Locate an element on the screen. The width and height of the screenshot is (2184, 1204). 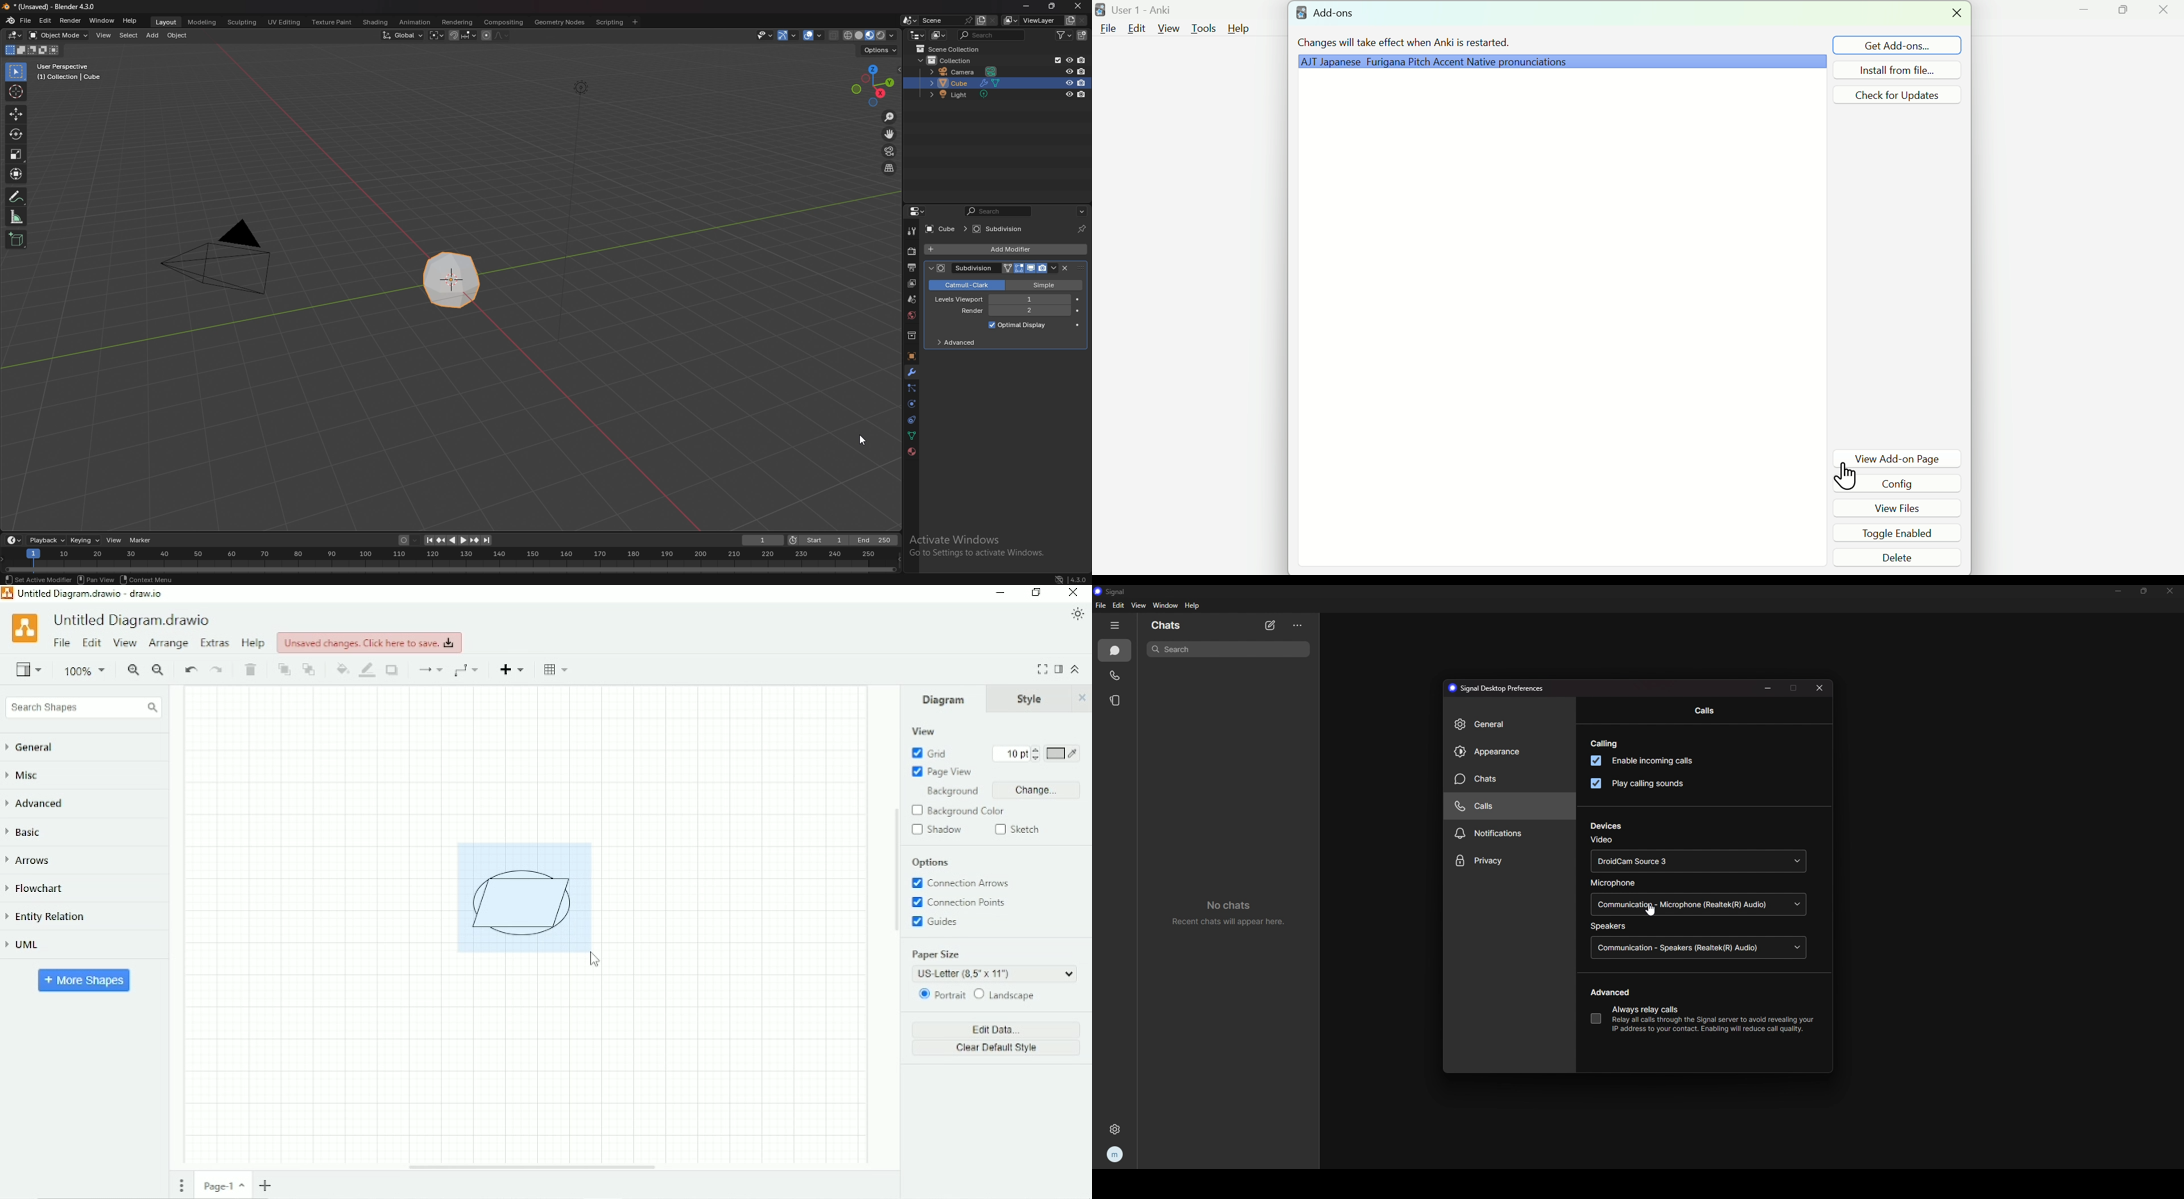
playback is located at coordinates (48, 541).